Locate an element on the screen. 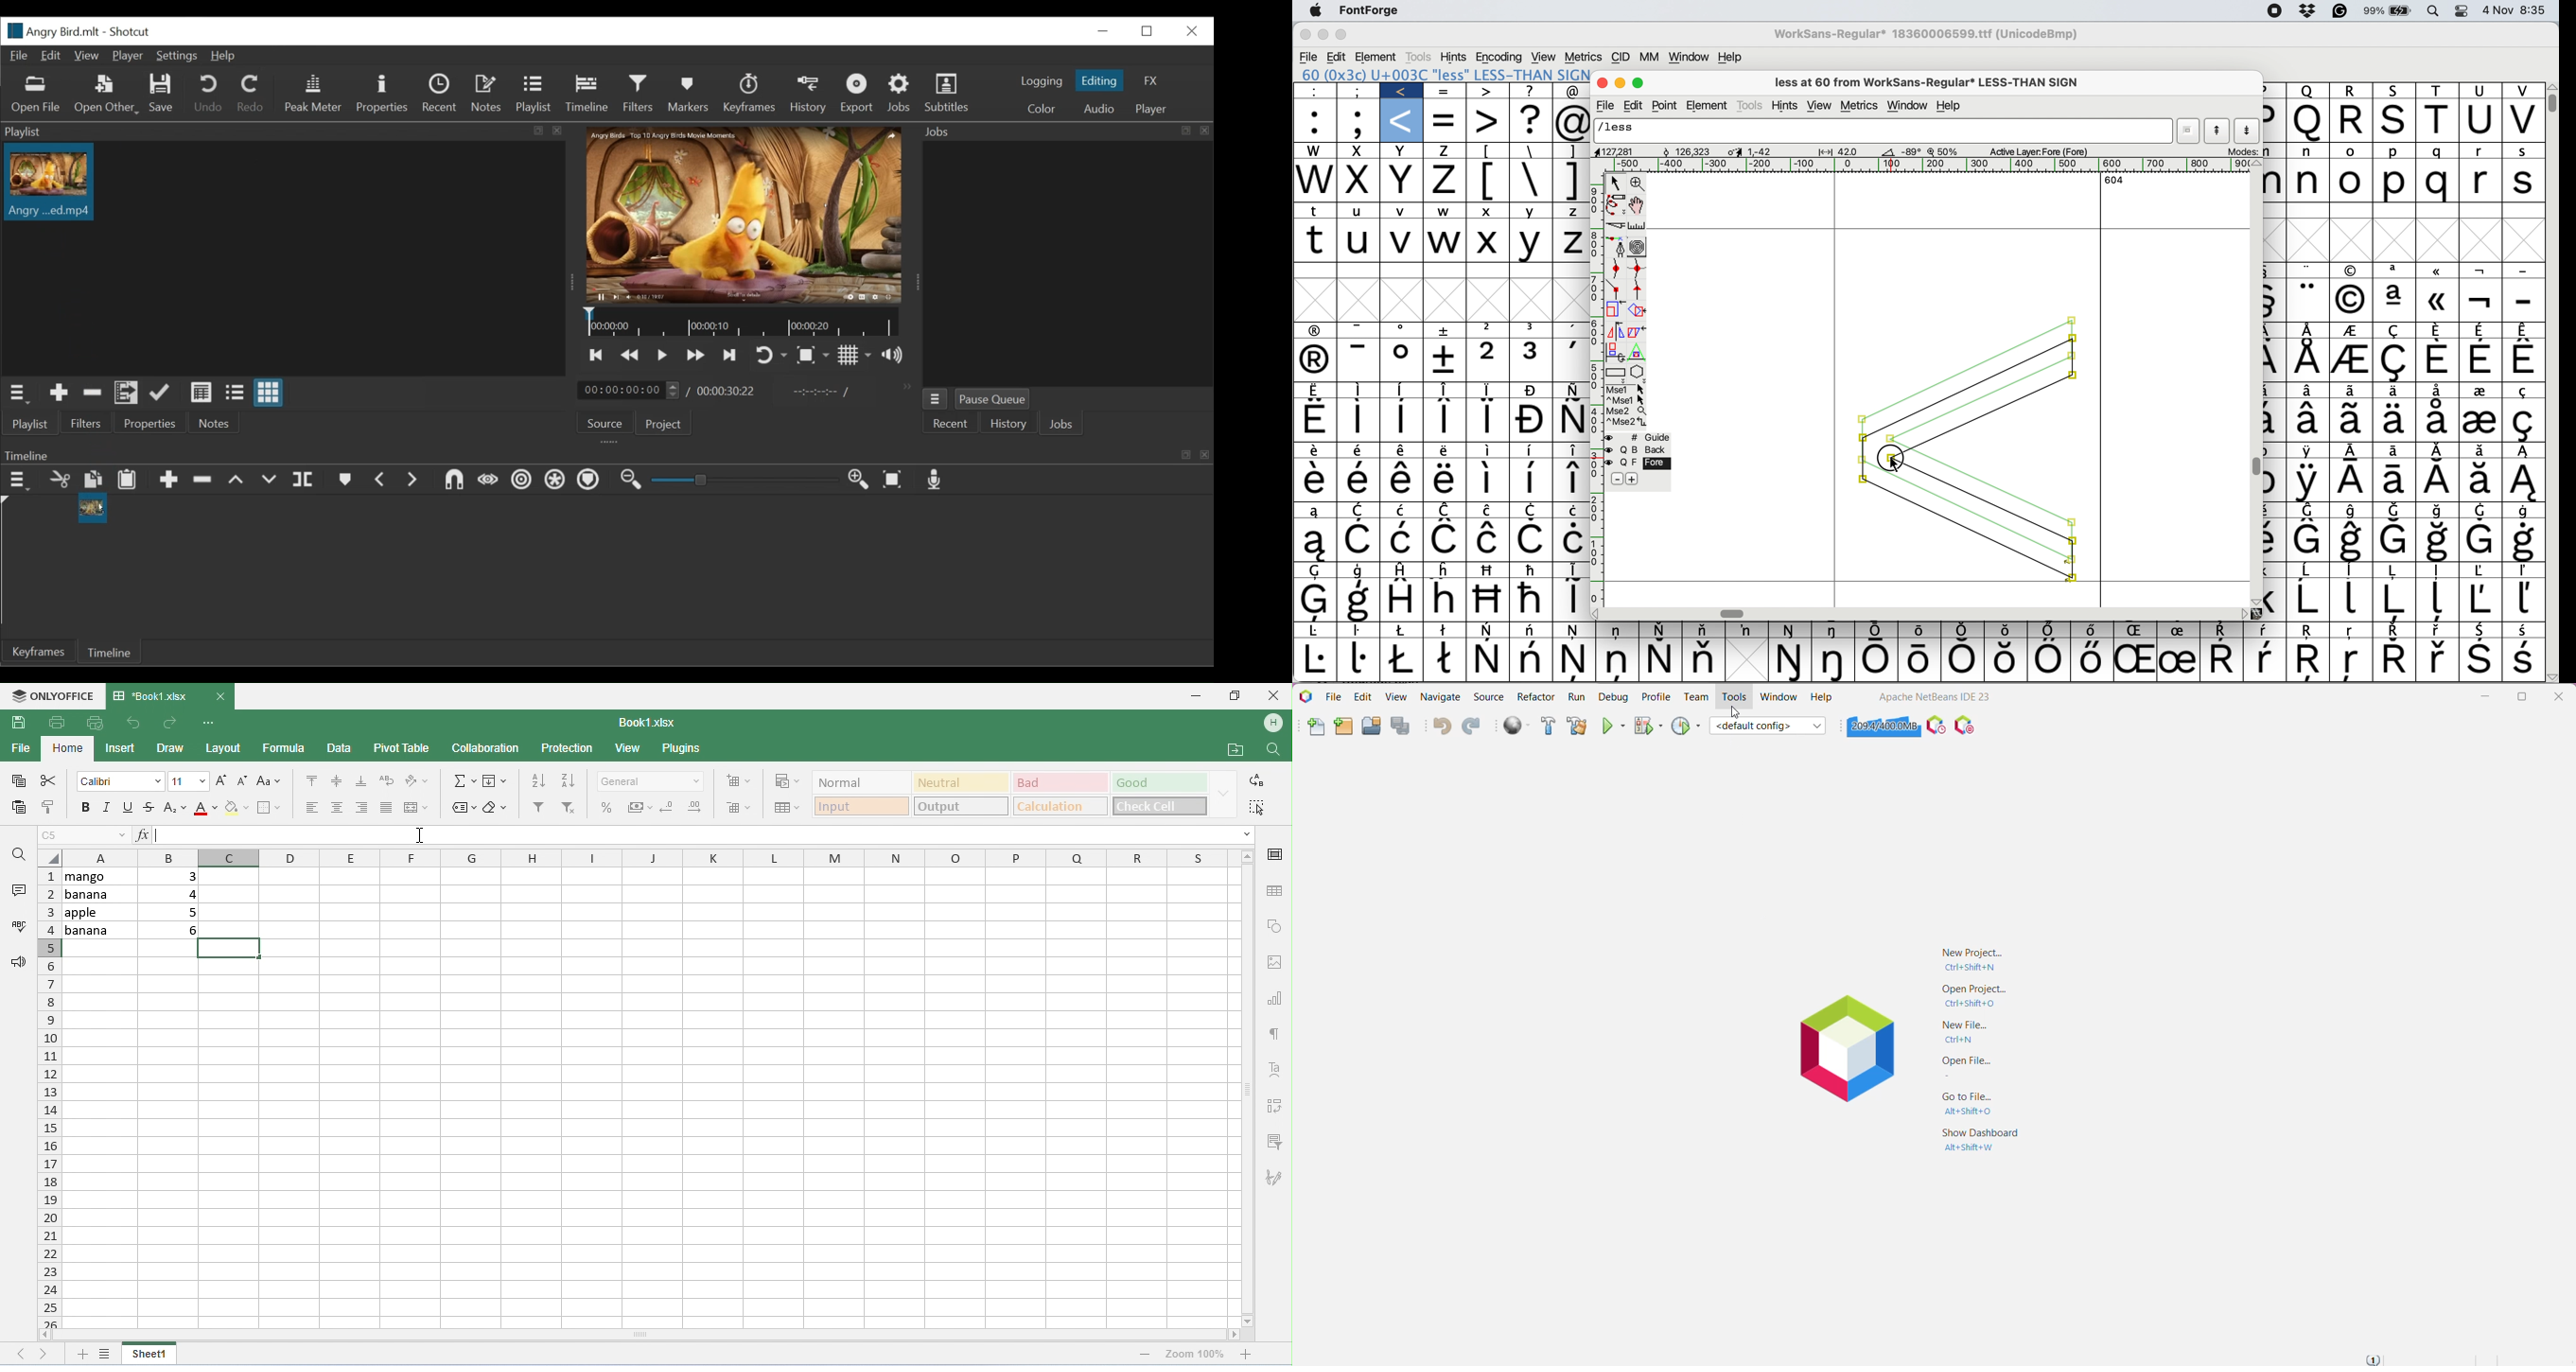 The width and height of the screenshot is (2576, 1372). Symbol is located at coordinates (1440, 479).